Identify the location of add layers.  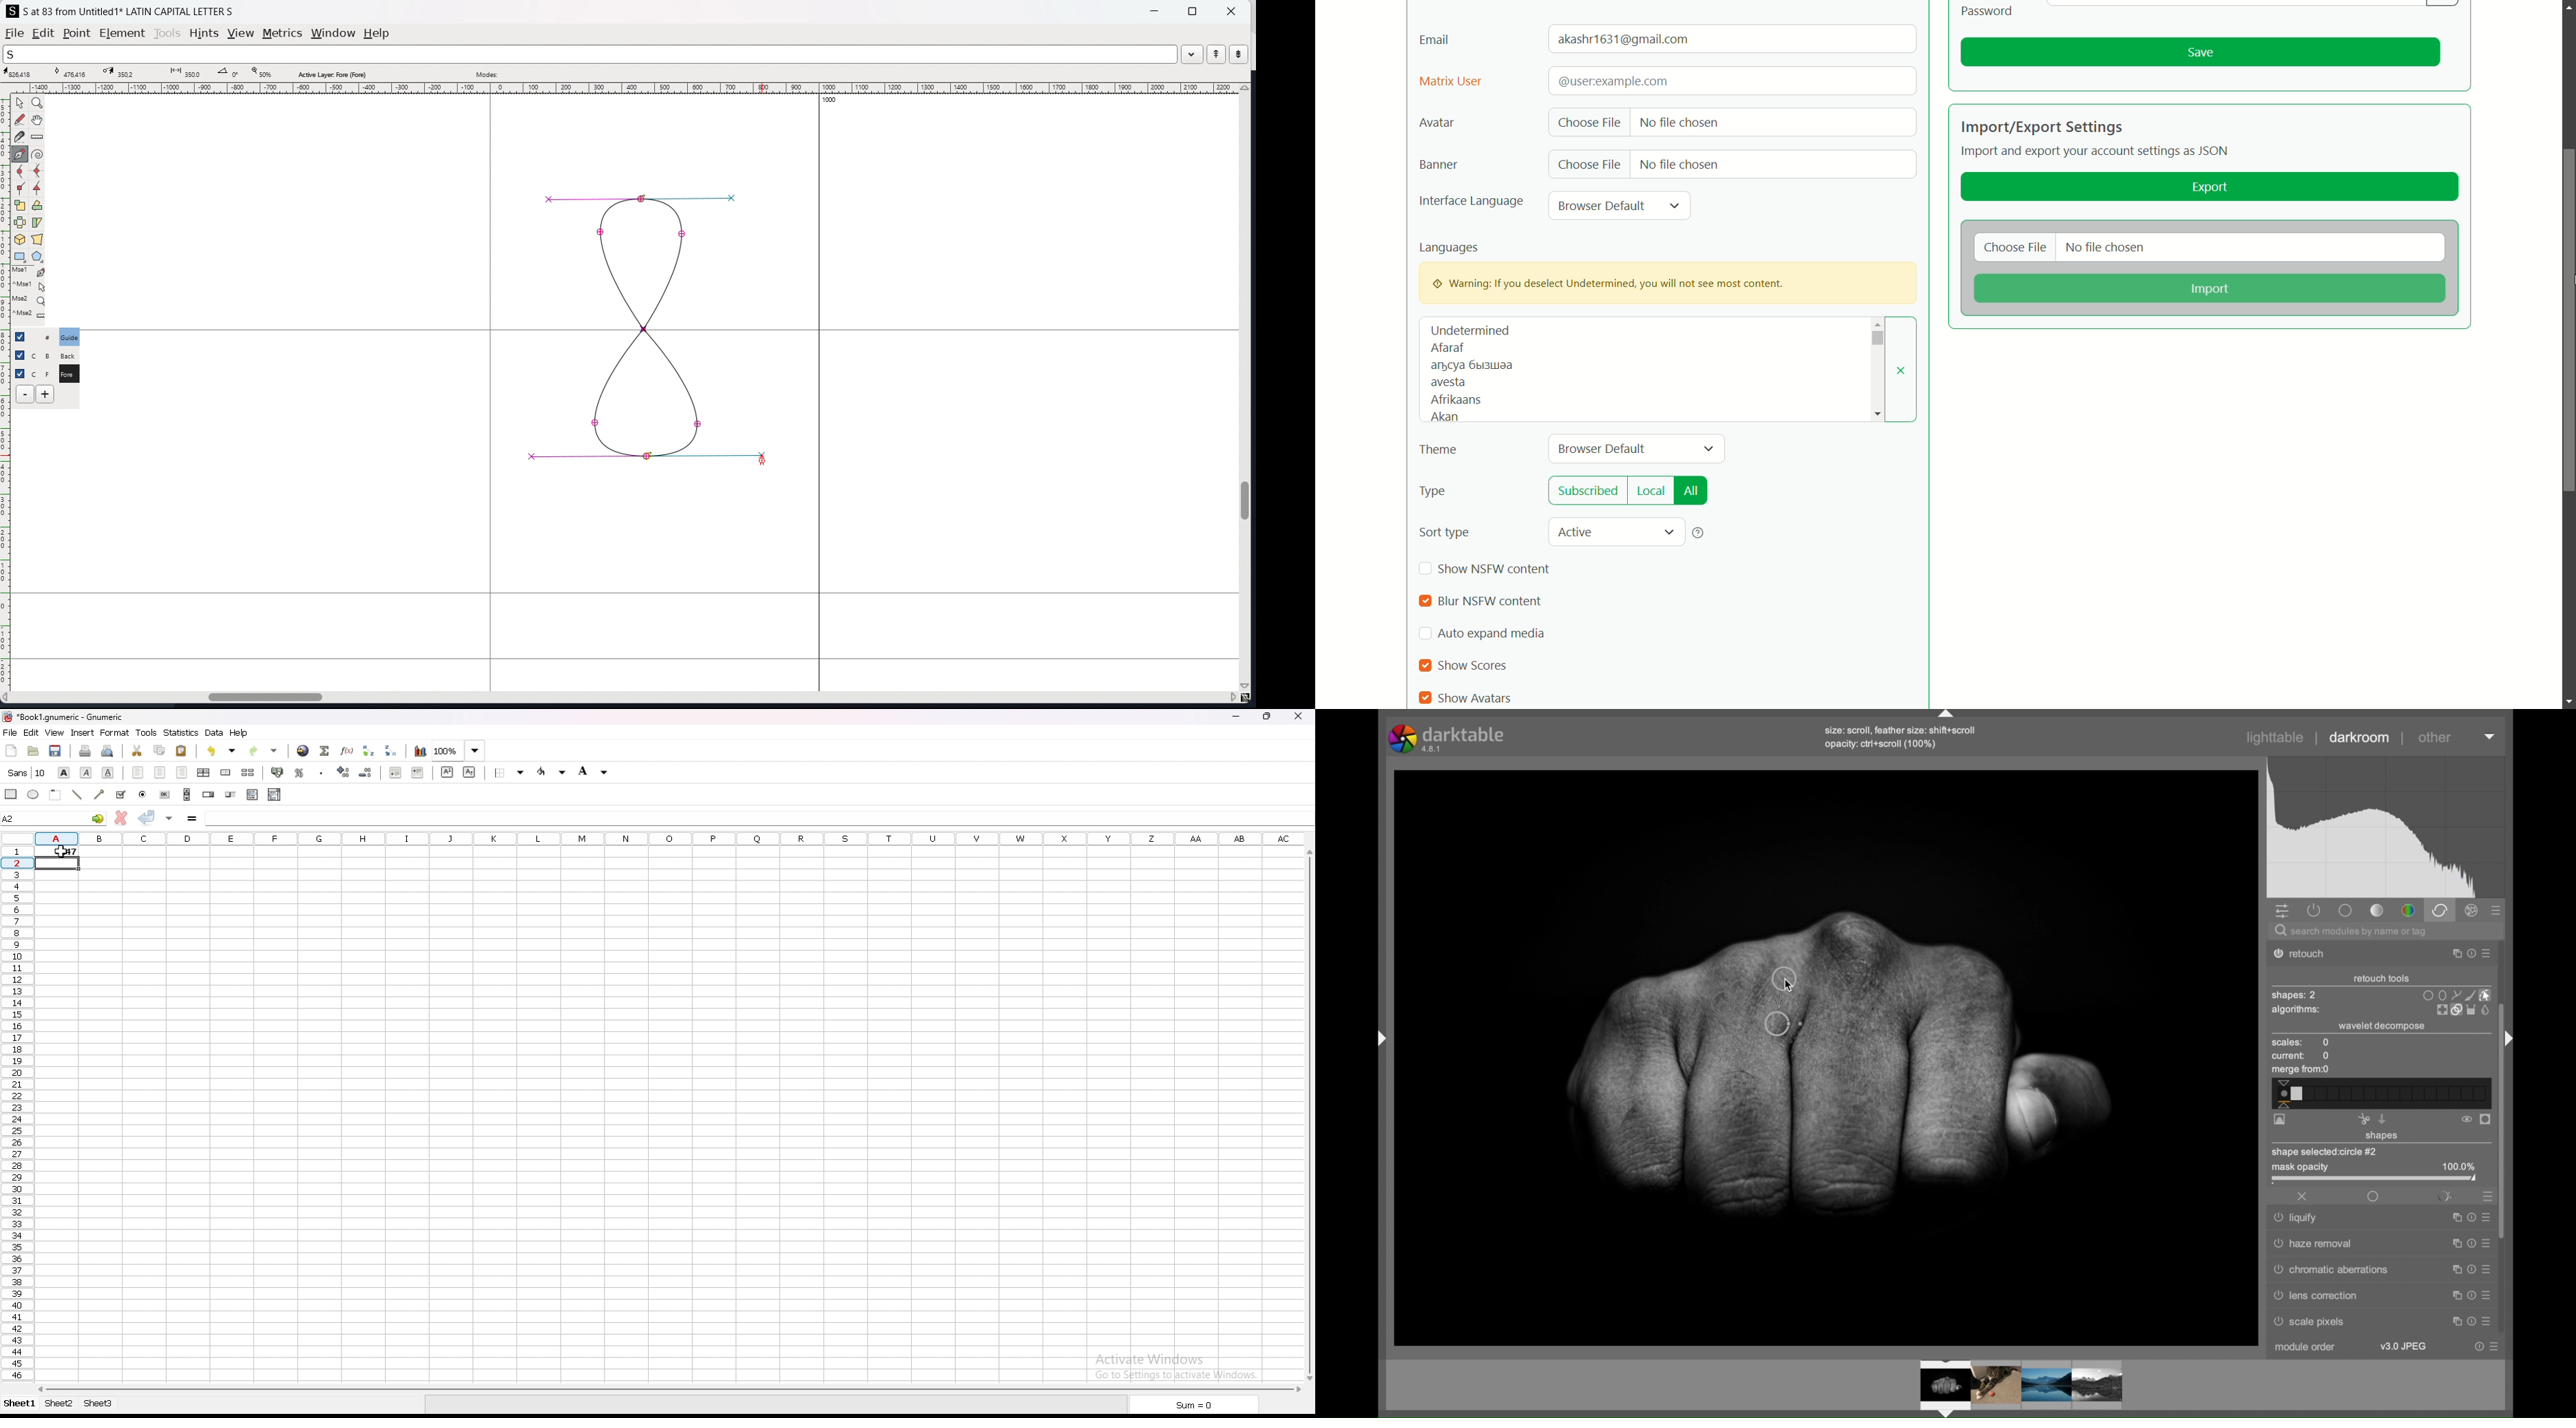
(45, 394).